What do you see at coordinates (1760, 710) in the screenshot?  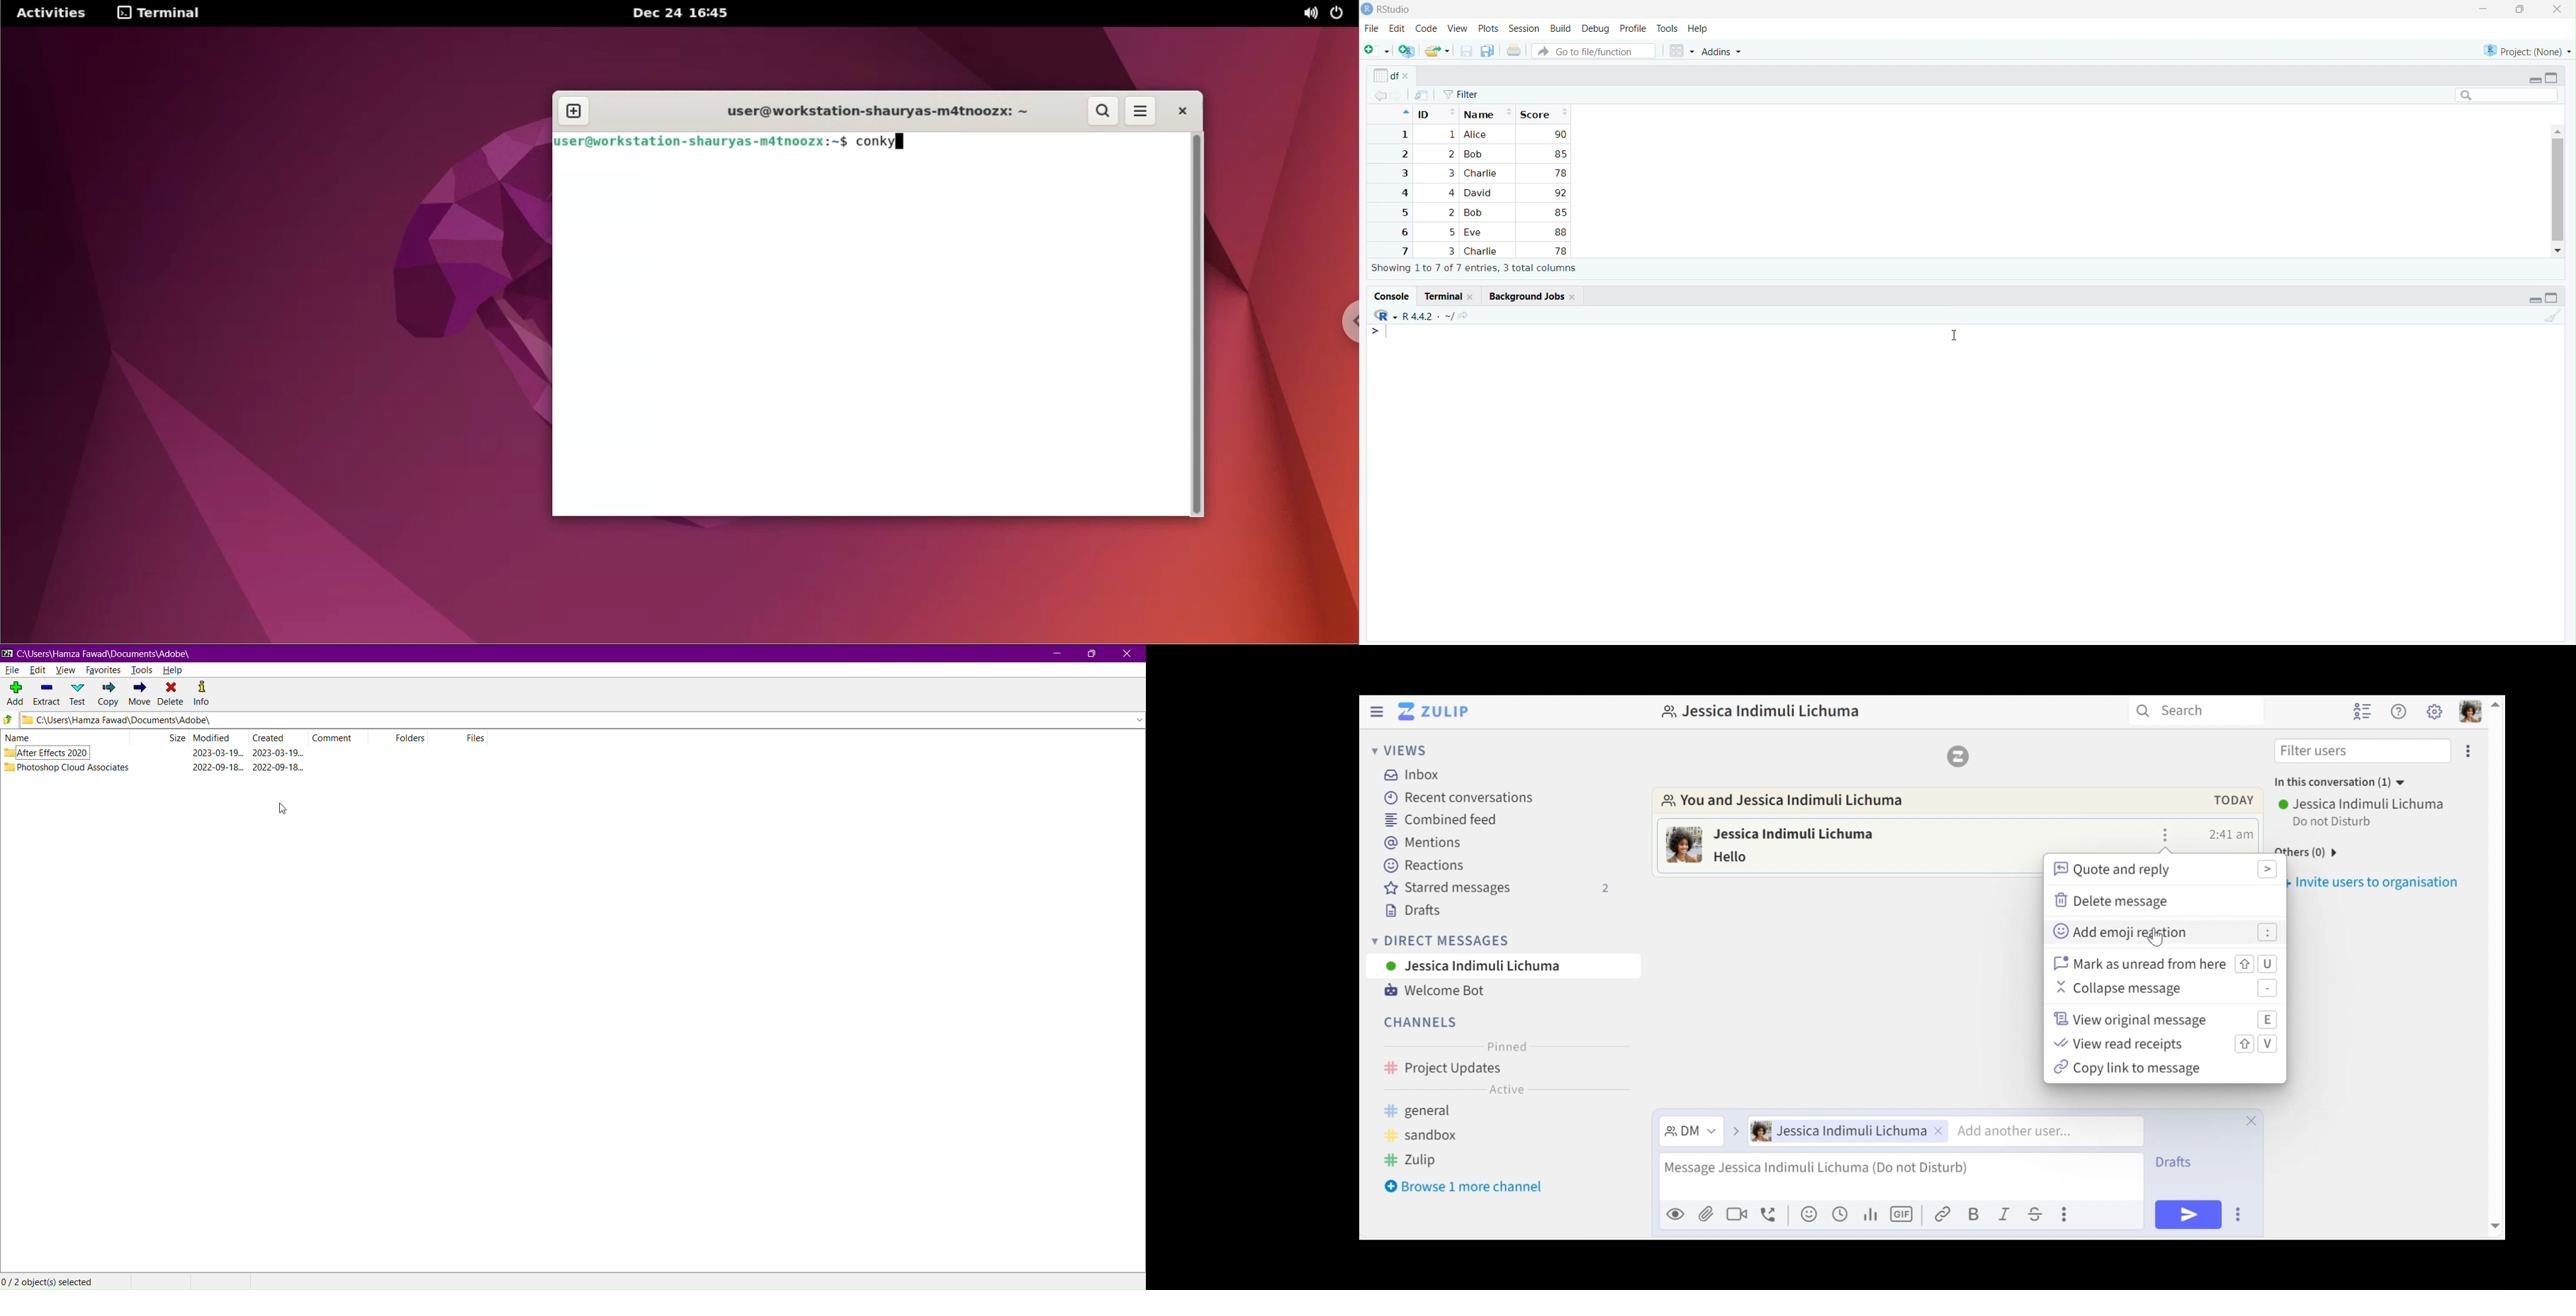 I see `profile name` at bounding box center [1760, 710].